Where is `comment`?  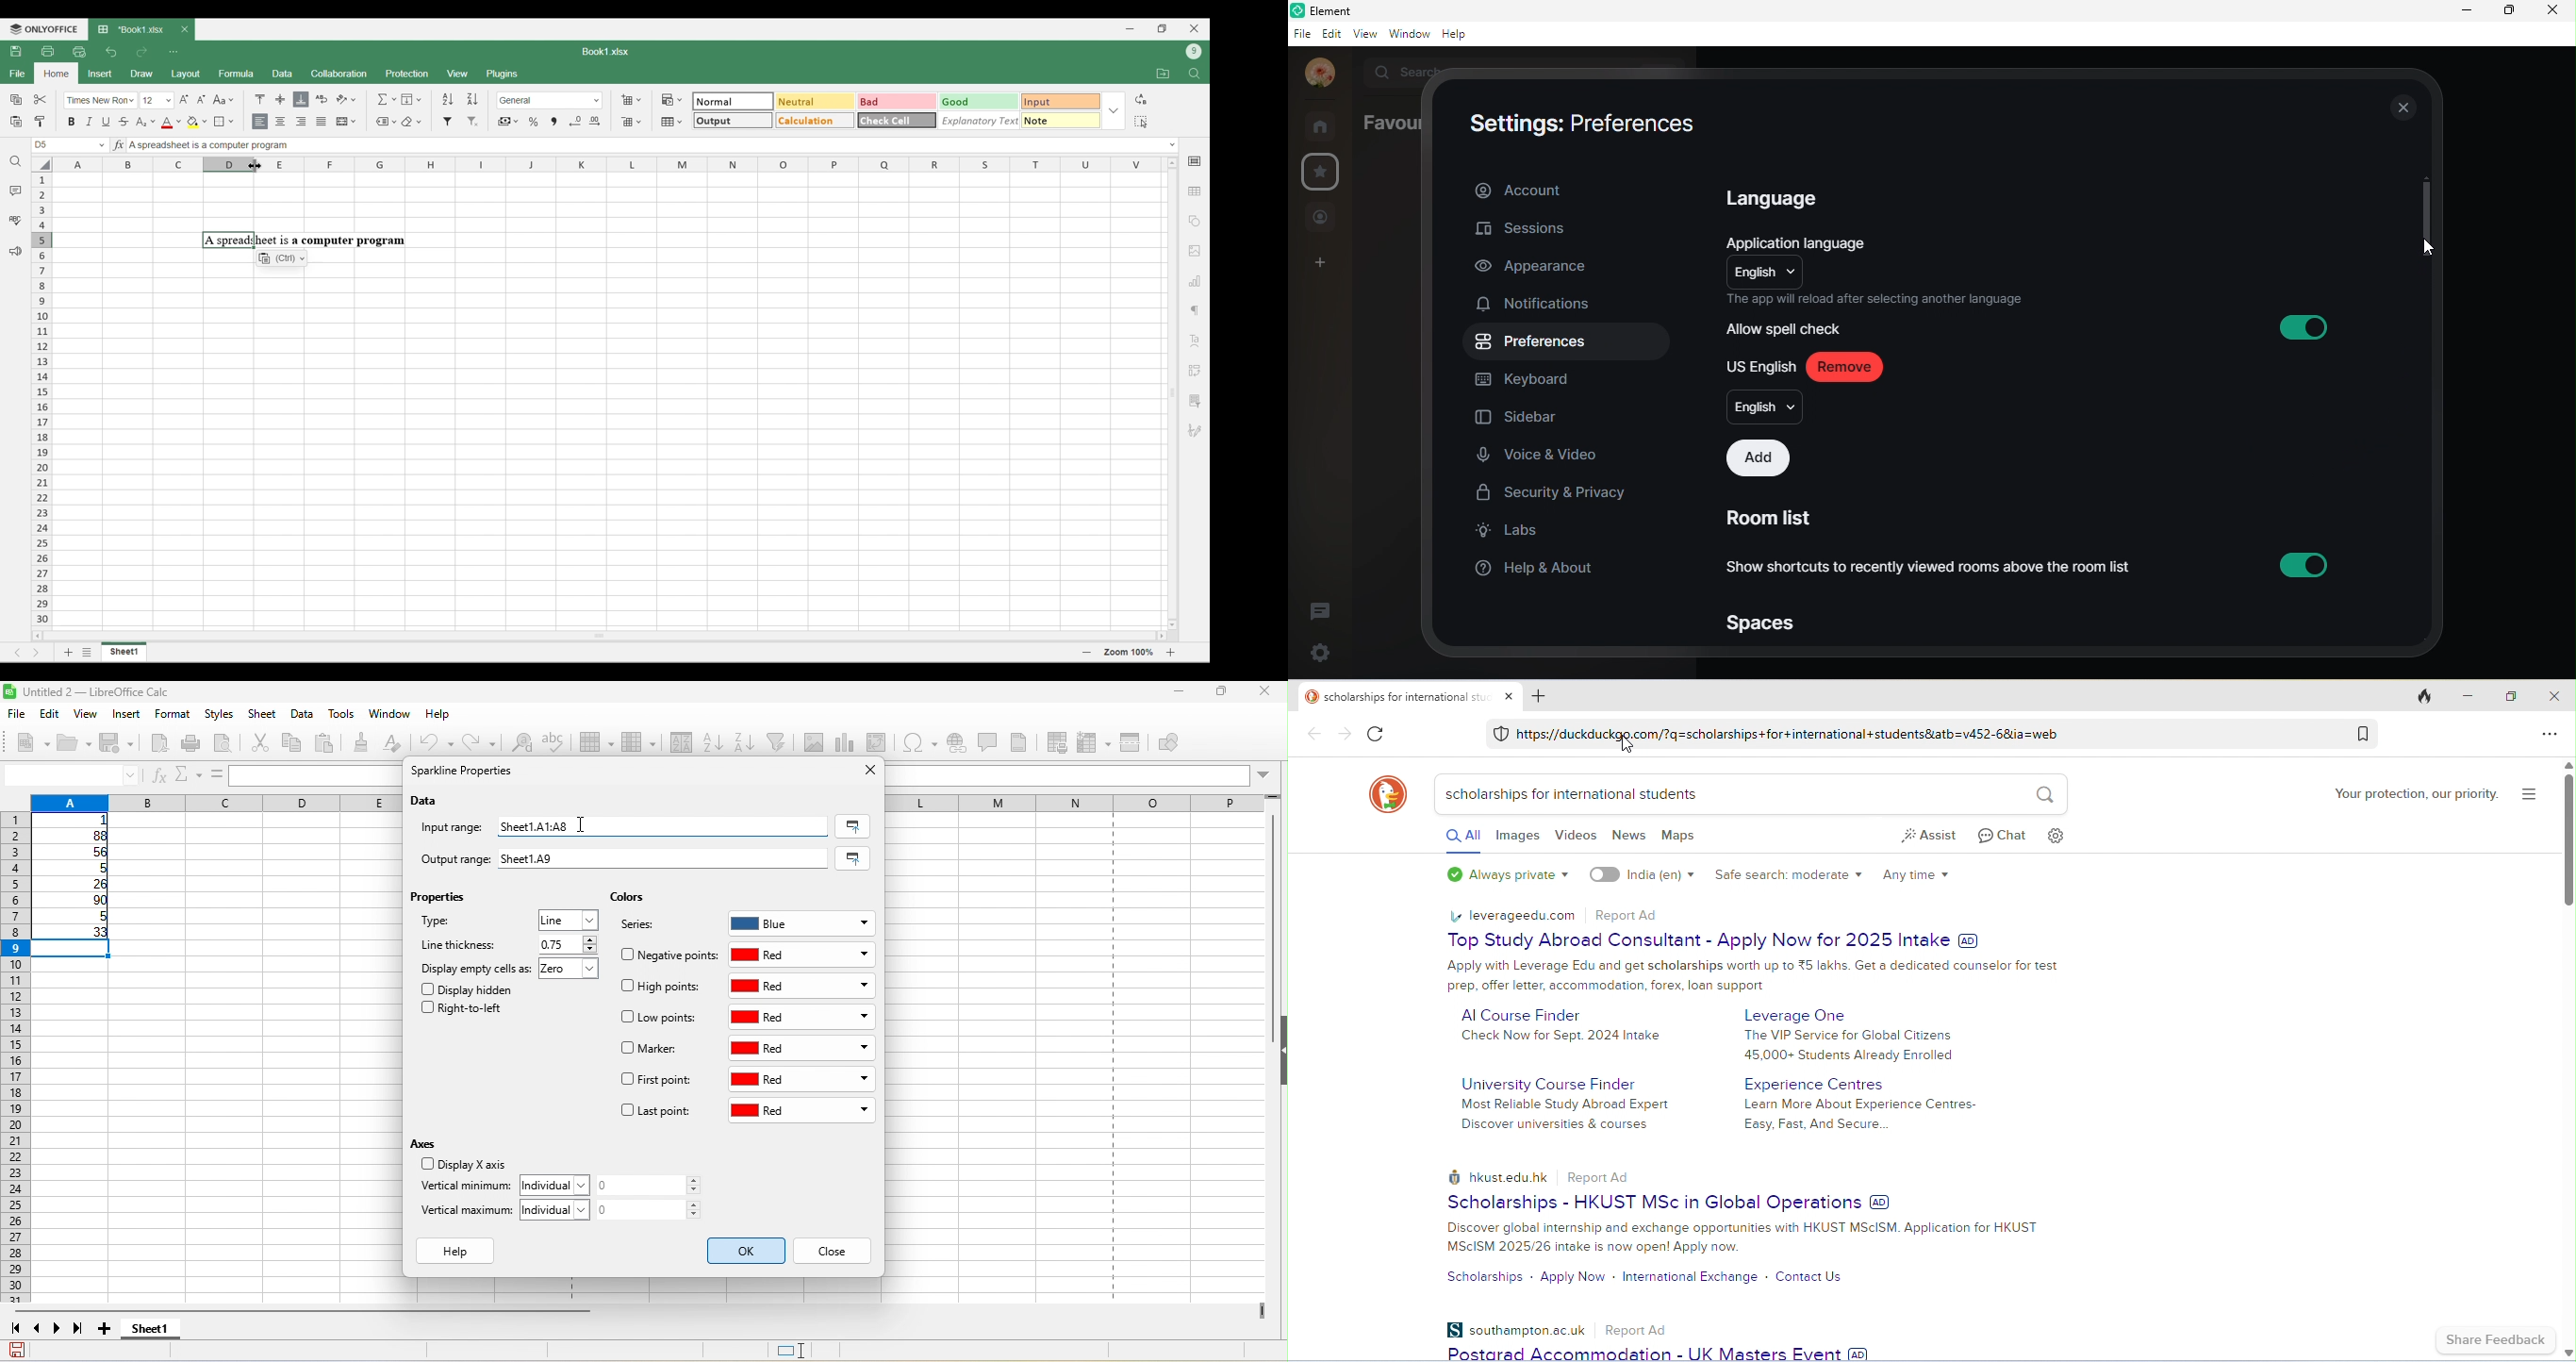
comment is located at coordinates (991, 742).